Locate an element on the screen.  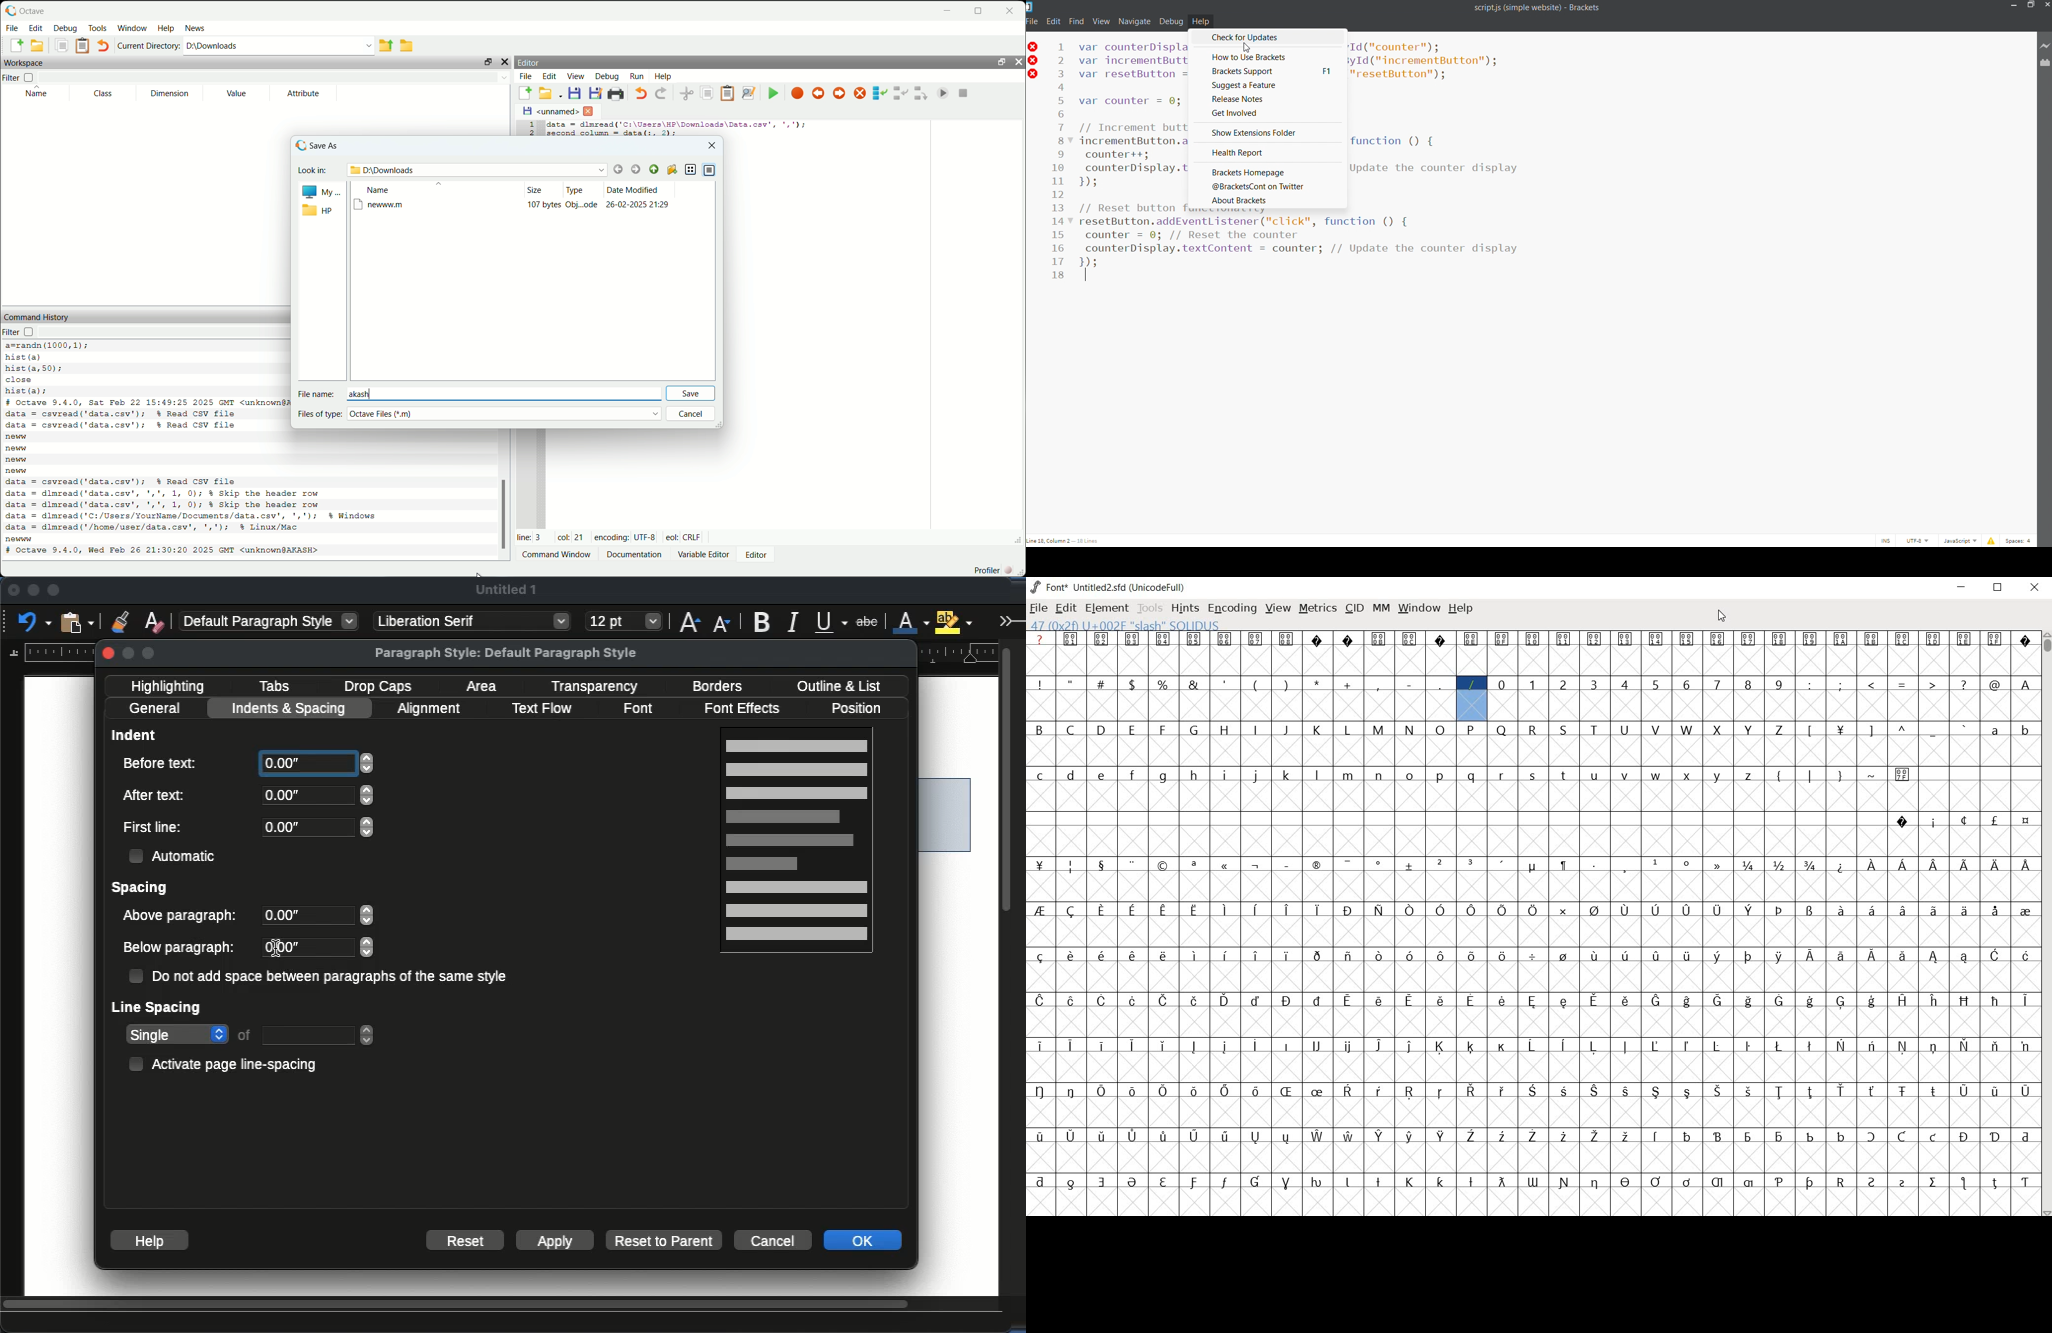
glyph is located at coordinates (1626, 1182).